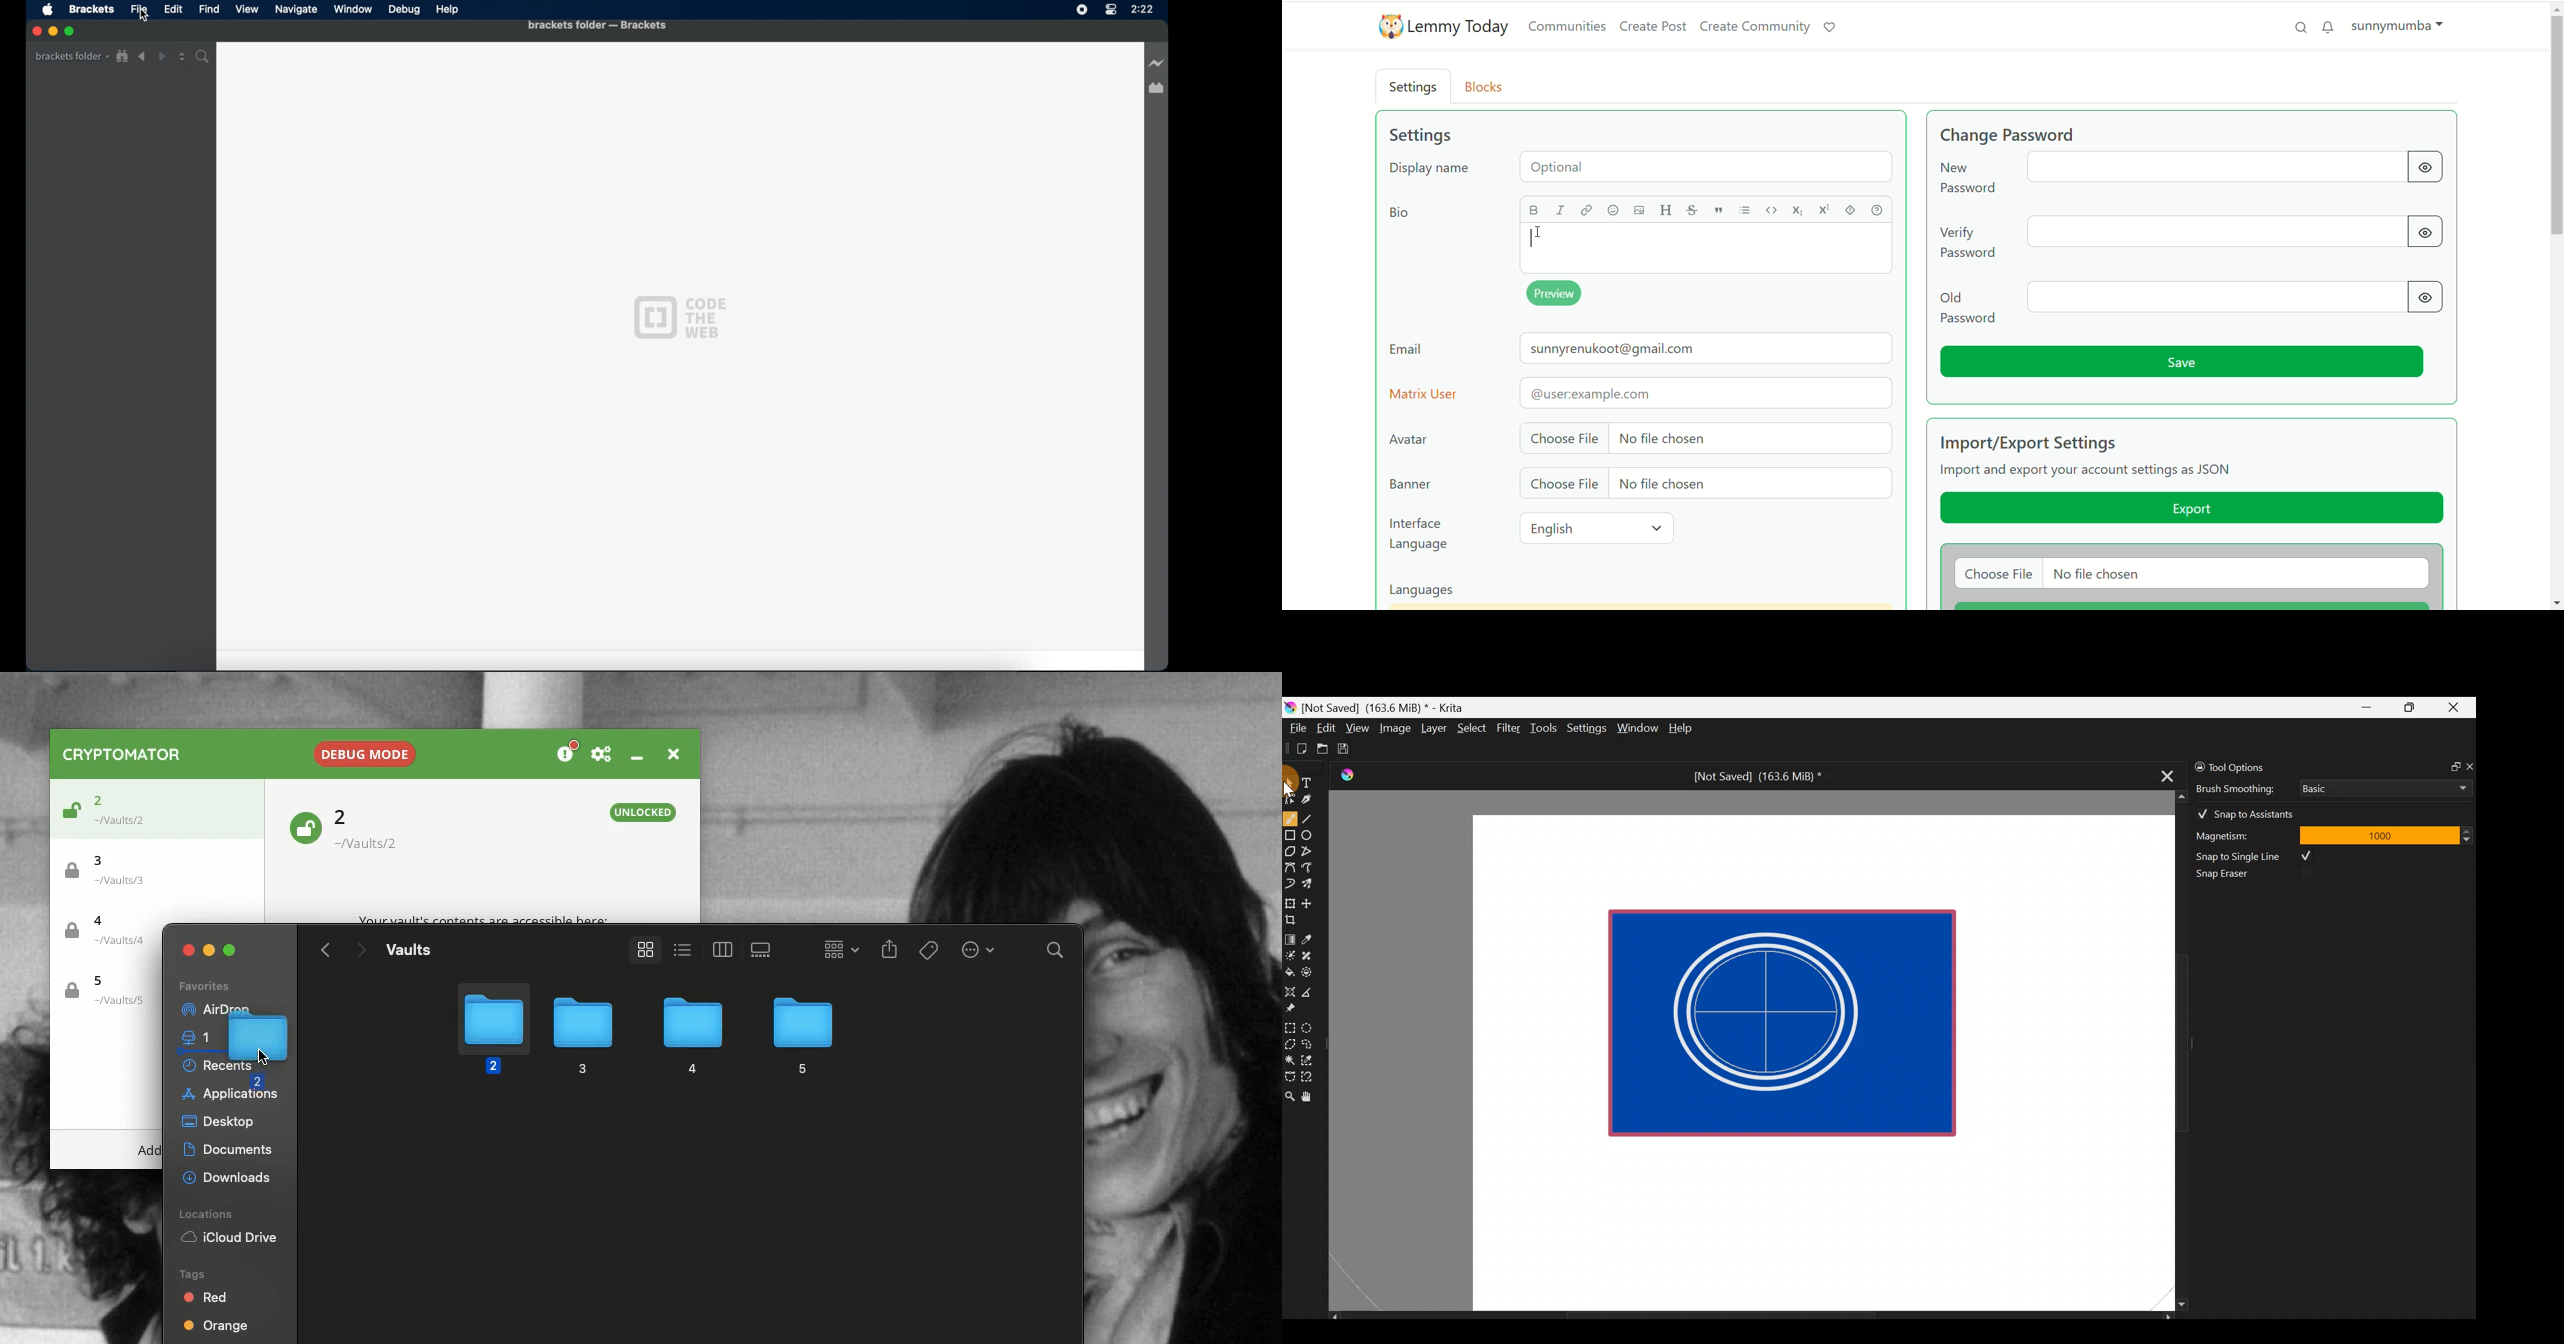 This screenshot has height=1344, width=2576. Describe the element at coordinates (1309, 1043) in the screenshot. I see `Freehand selection tool` at that location.